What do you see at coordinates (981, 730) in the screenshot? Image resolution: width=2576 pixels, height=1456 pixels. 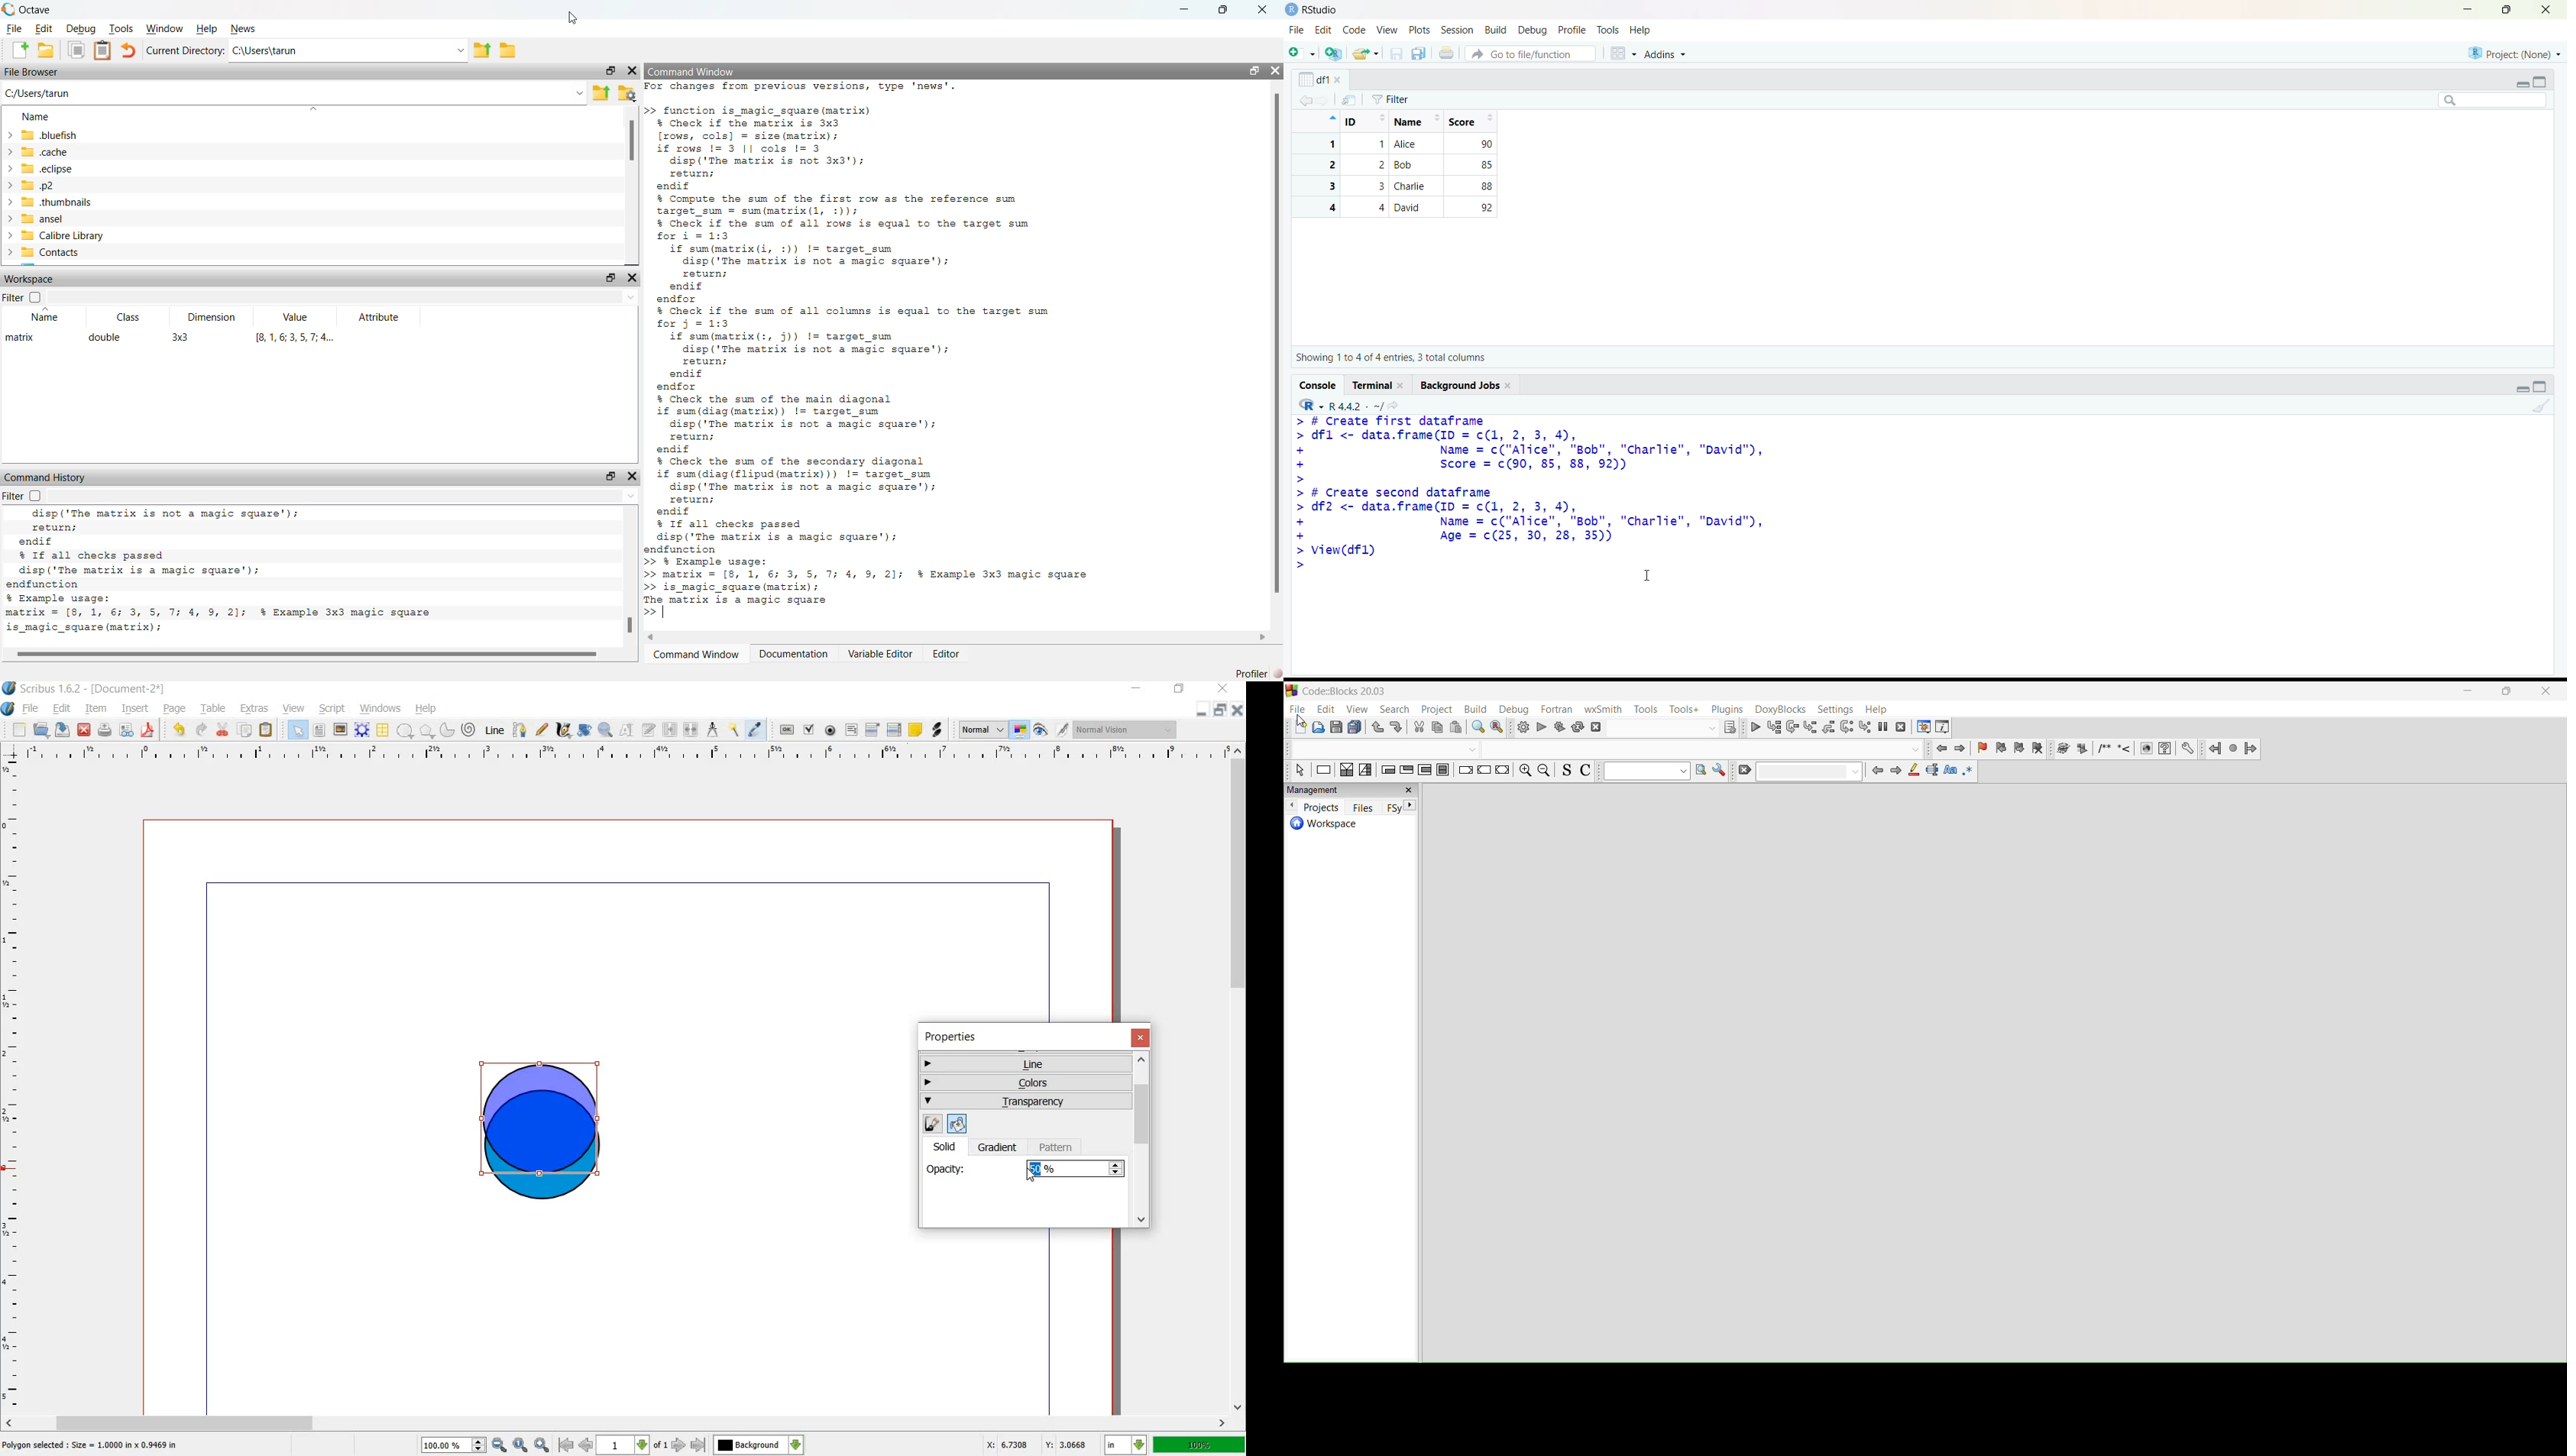 I see `normal ` at bounding box center [981, 730].